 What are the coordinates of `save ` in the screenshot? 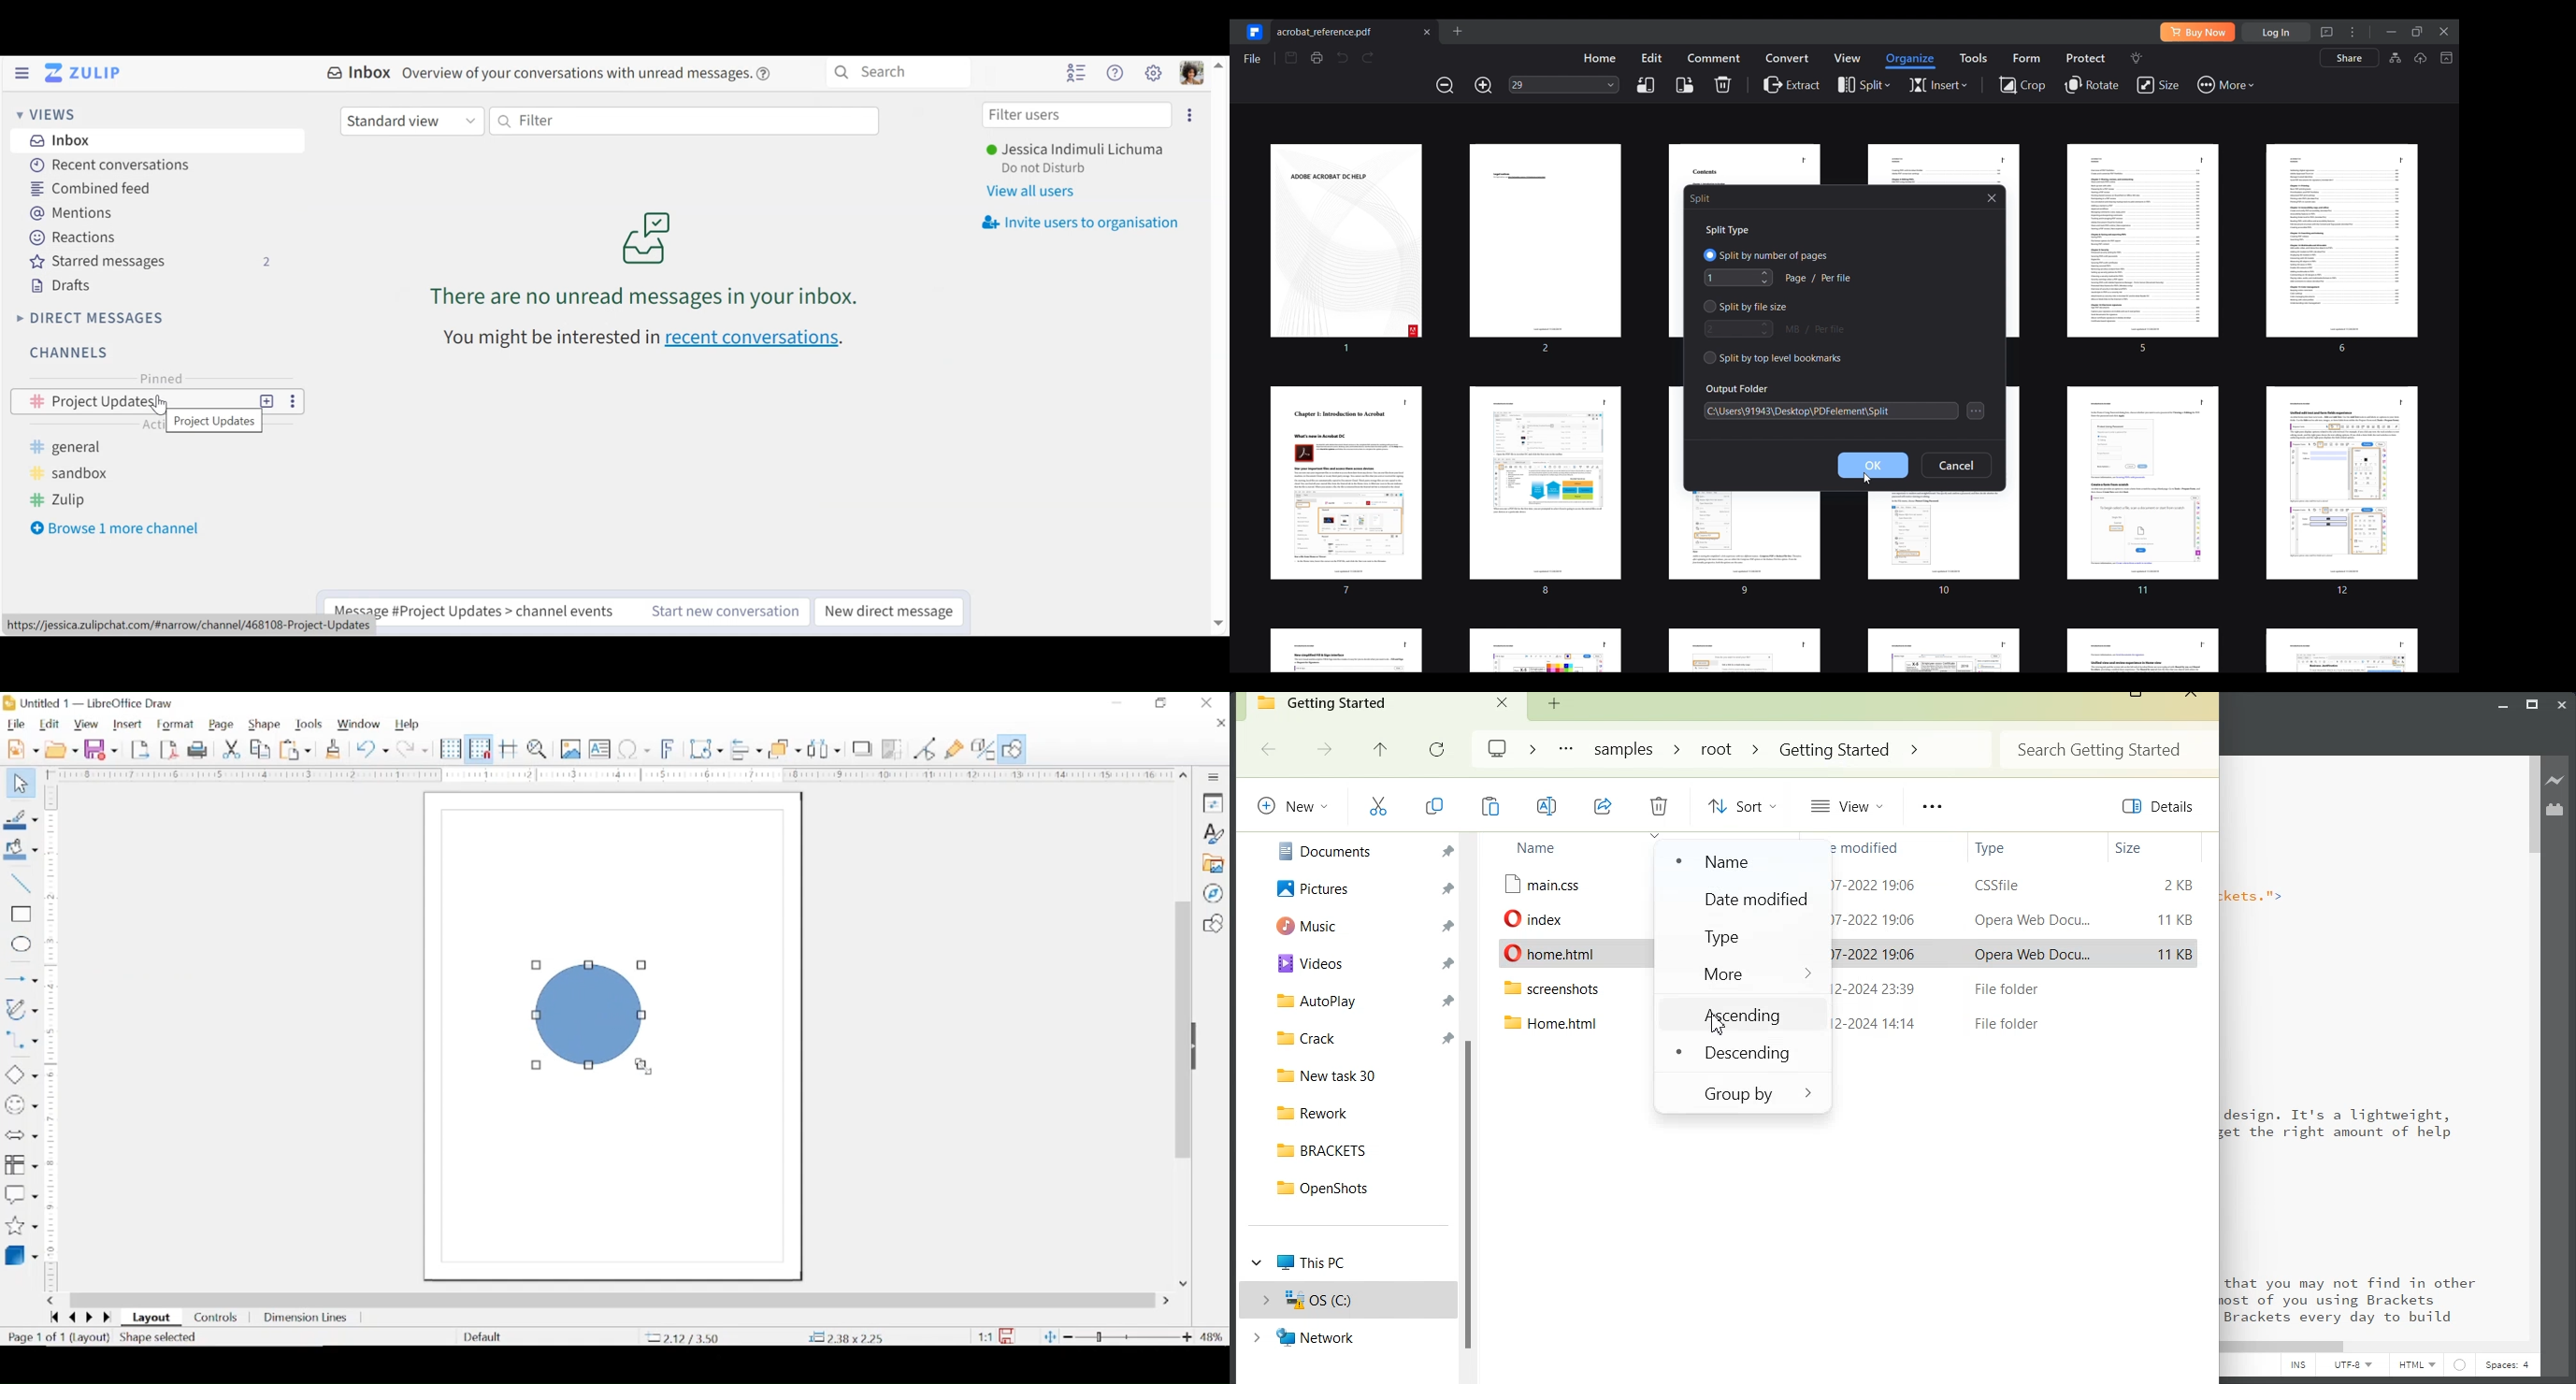 It's located at (101, 749).